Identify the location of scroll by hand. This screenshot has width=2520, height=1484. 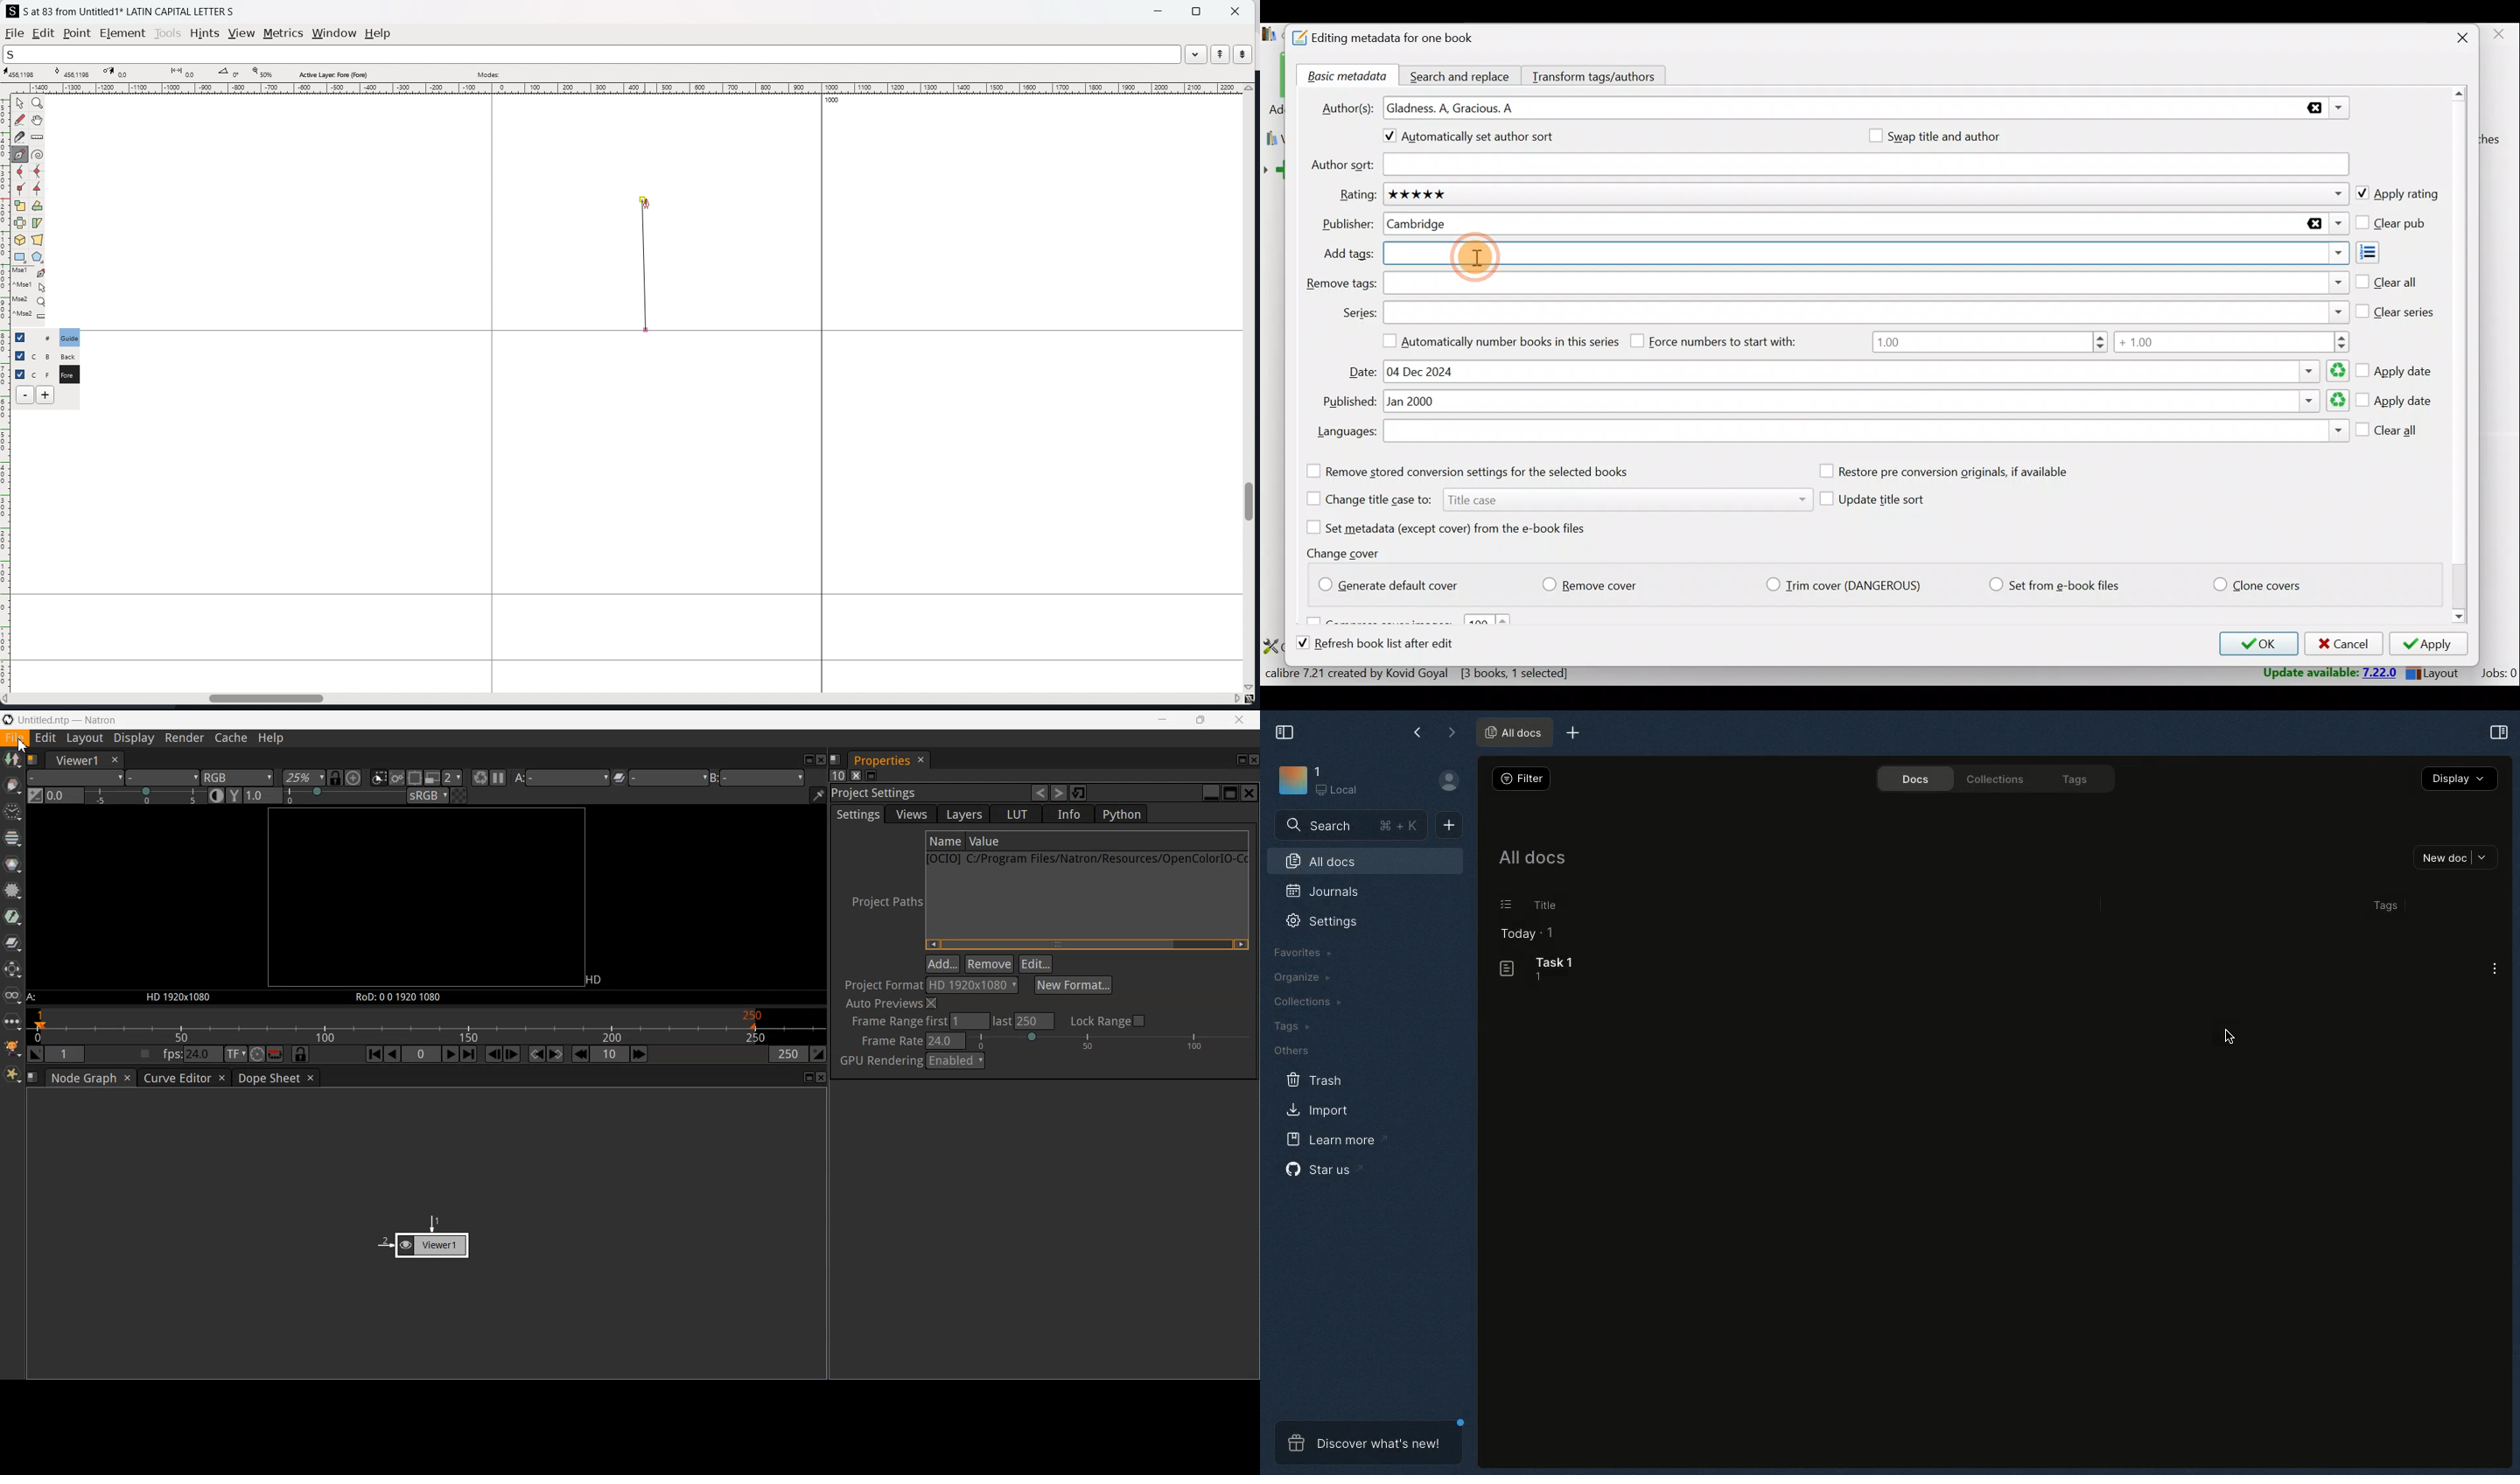
(39, 121).